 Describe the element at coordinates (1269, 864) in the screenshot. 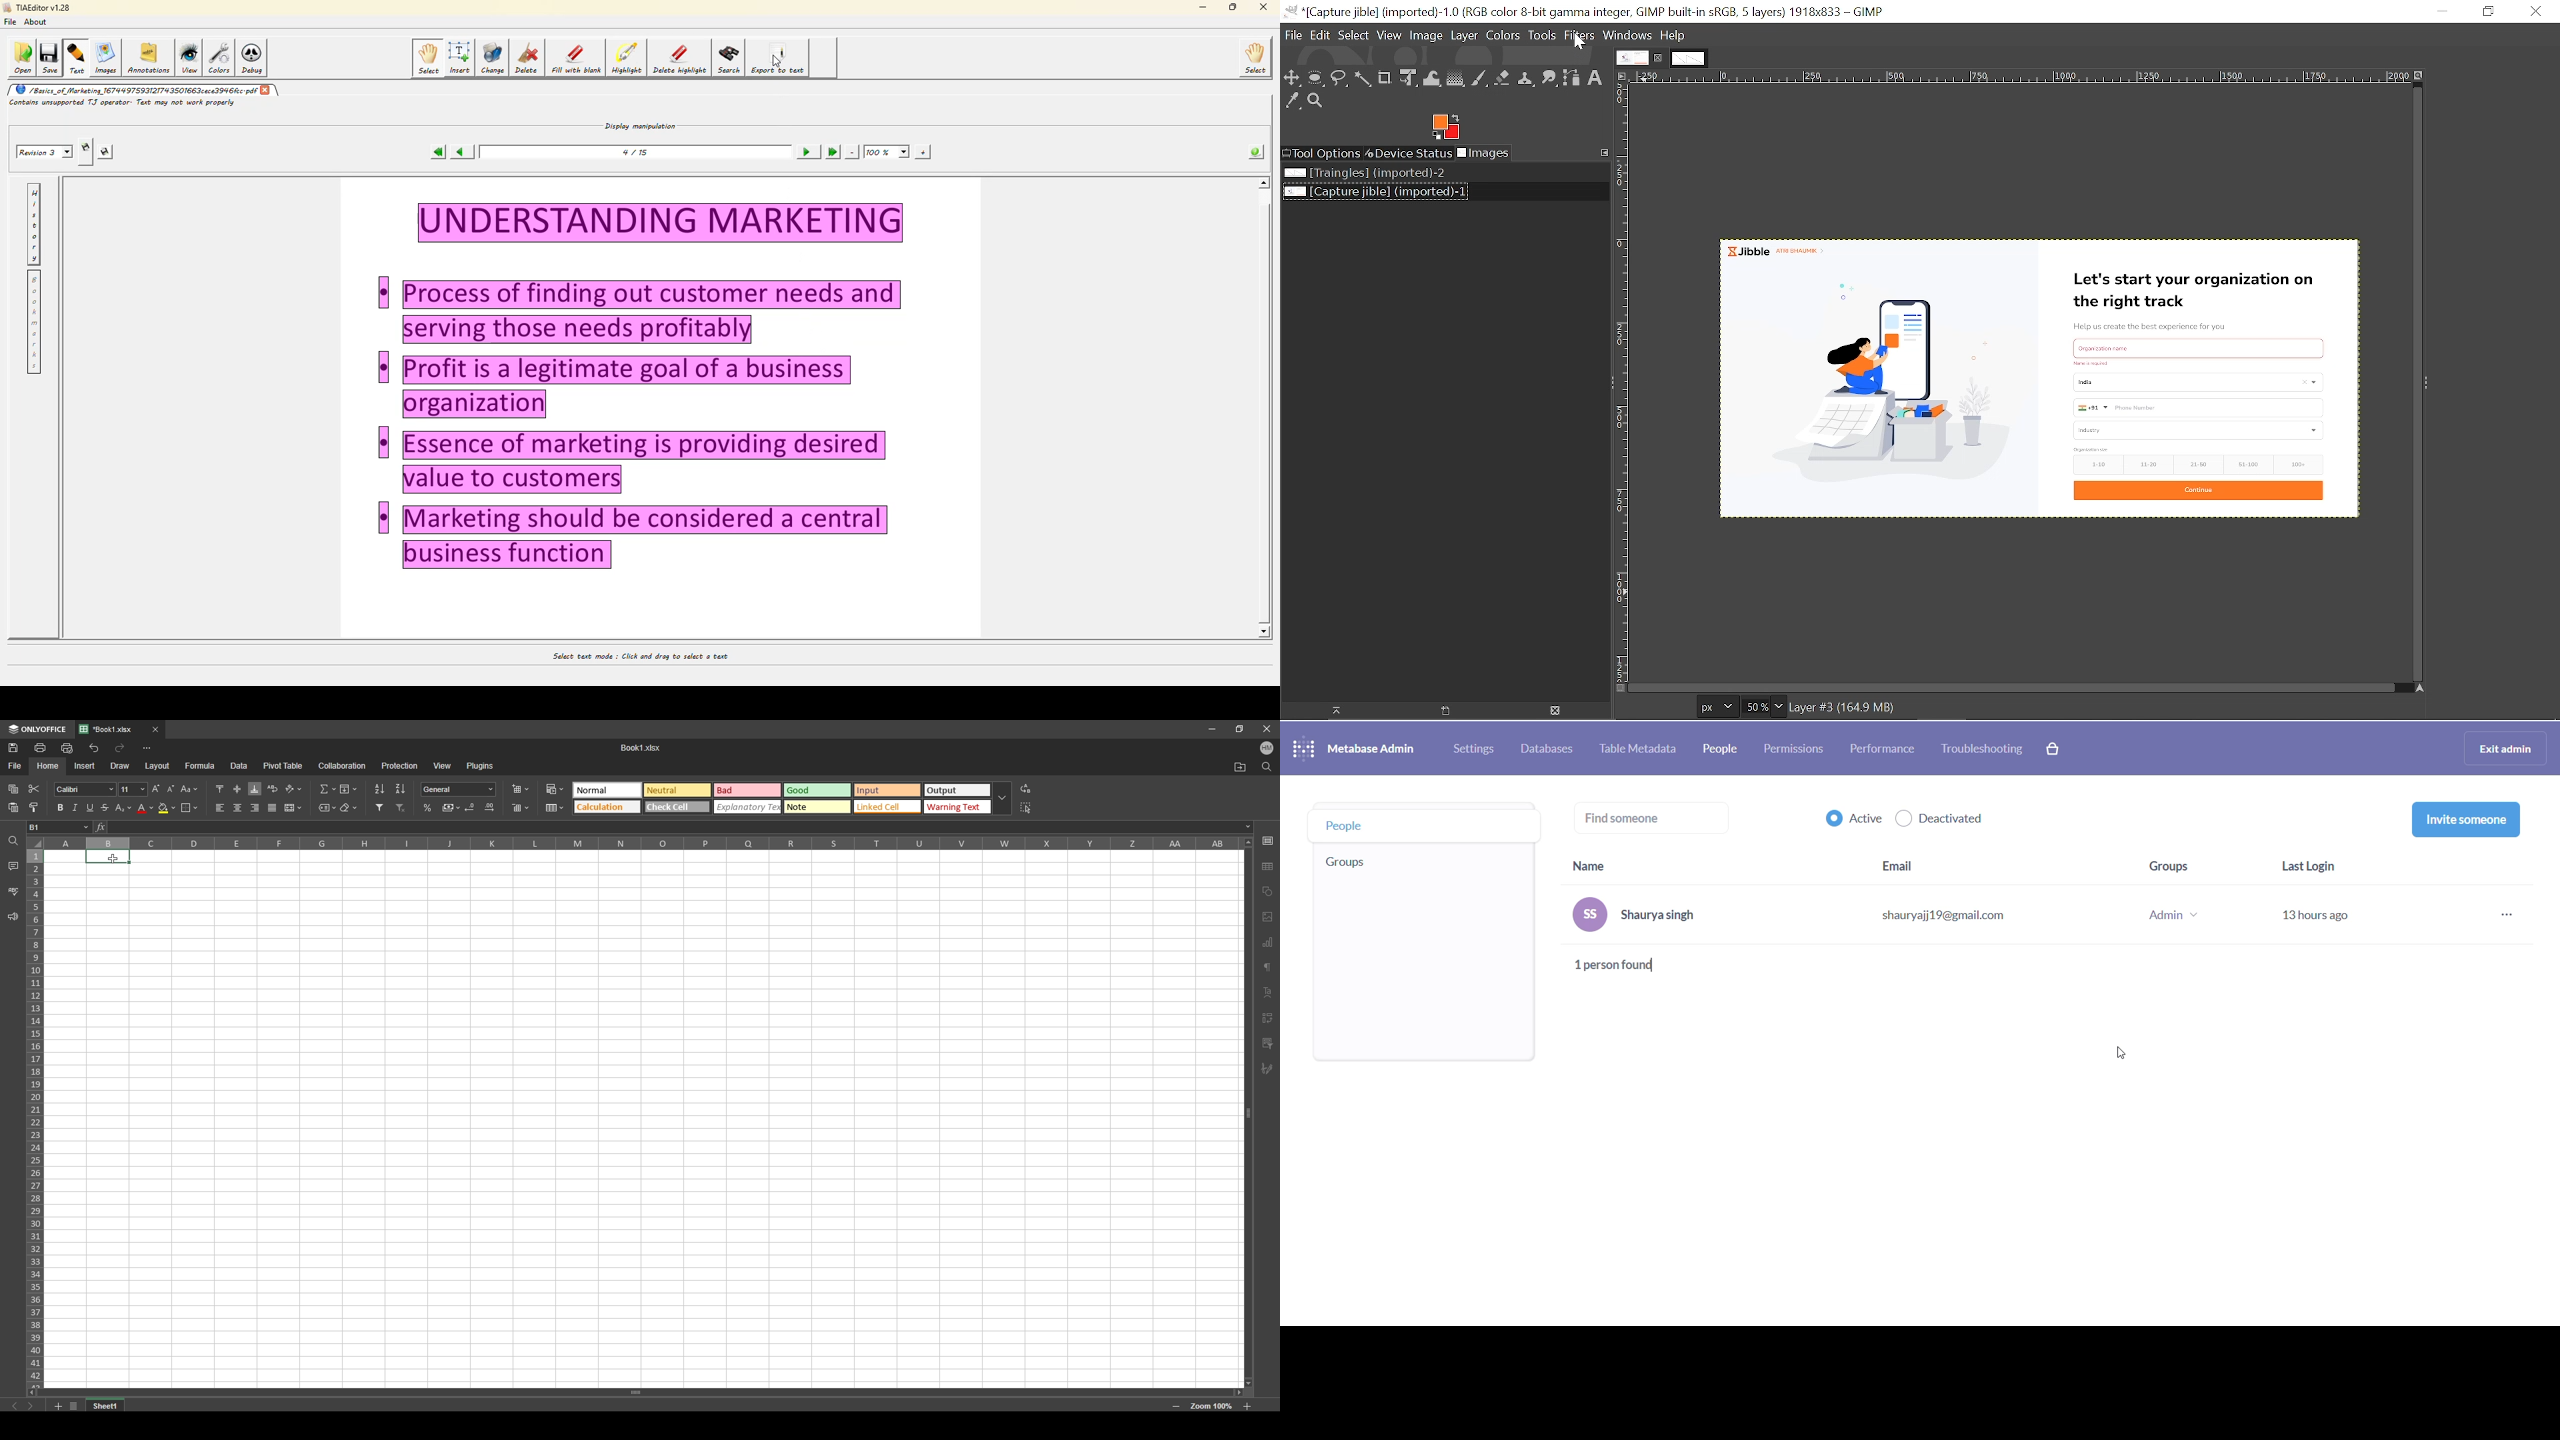

I see `table` at that location.